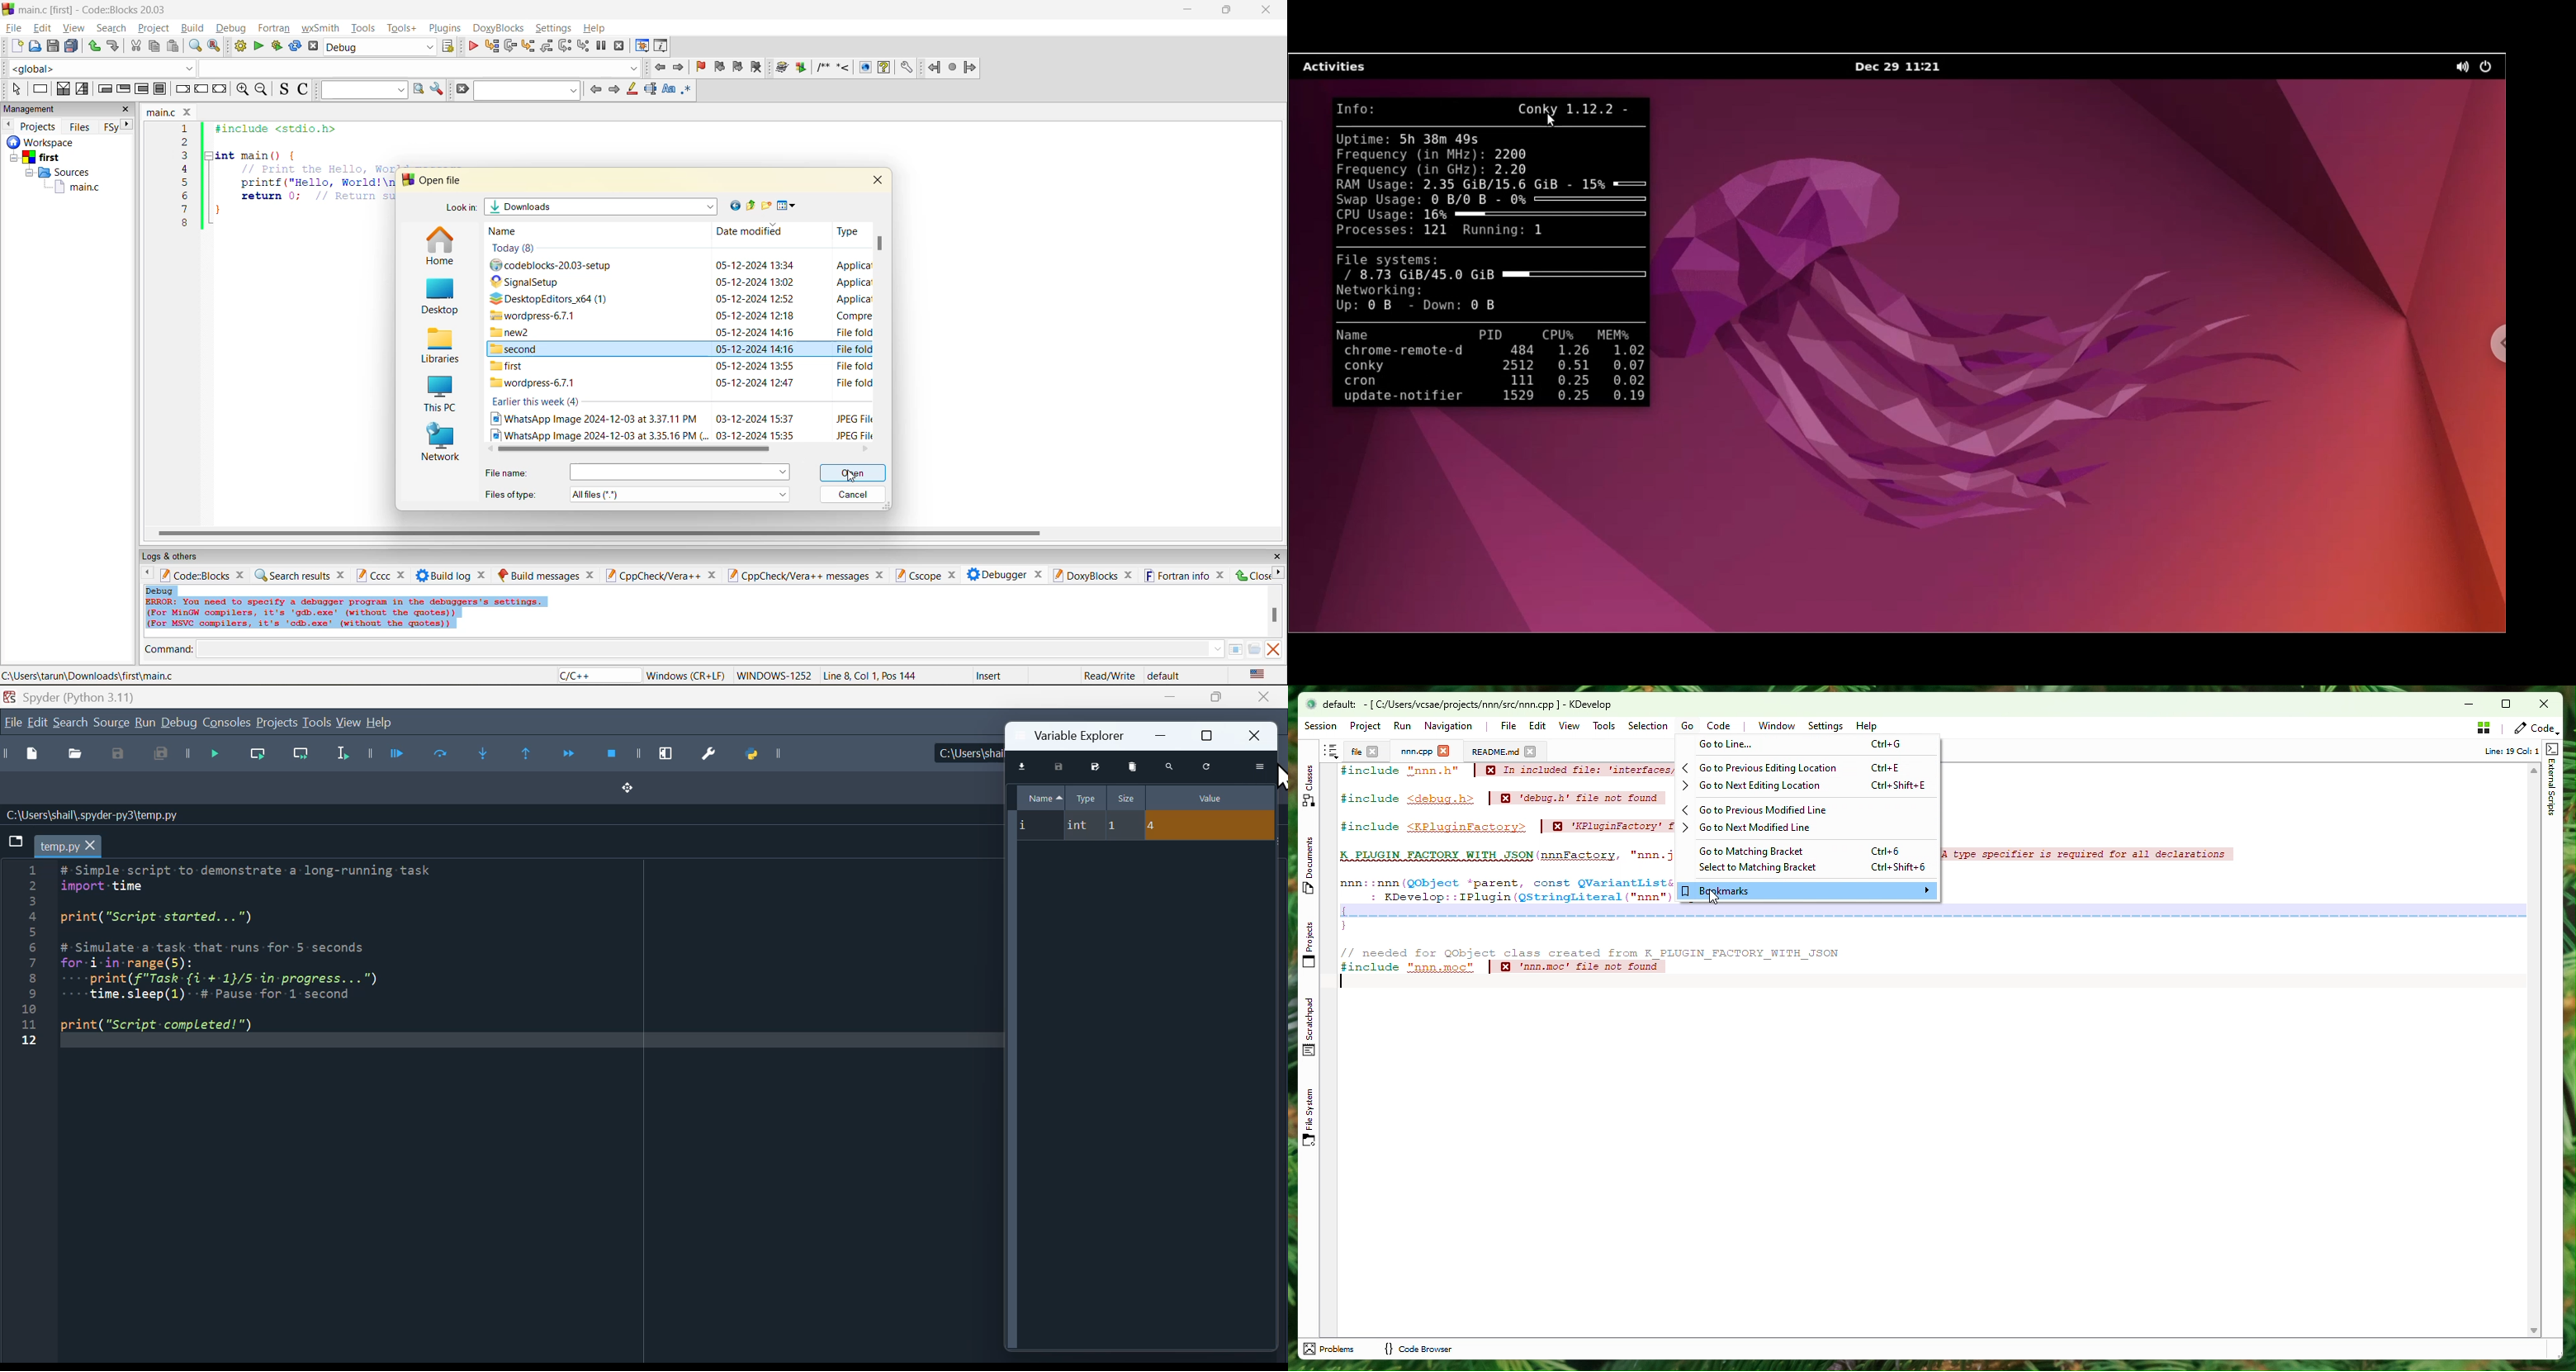 The image size is (2576, 1372). What do you see at coordinates (75, 28) in the screenshot?
I see `view` at bounding box center [75, 28].